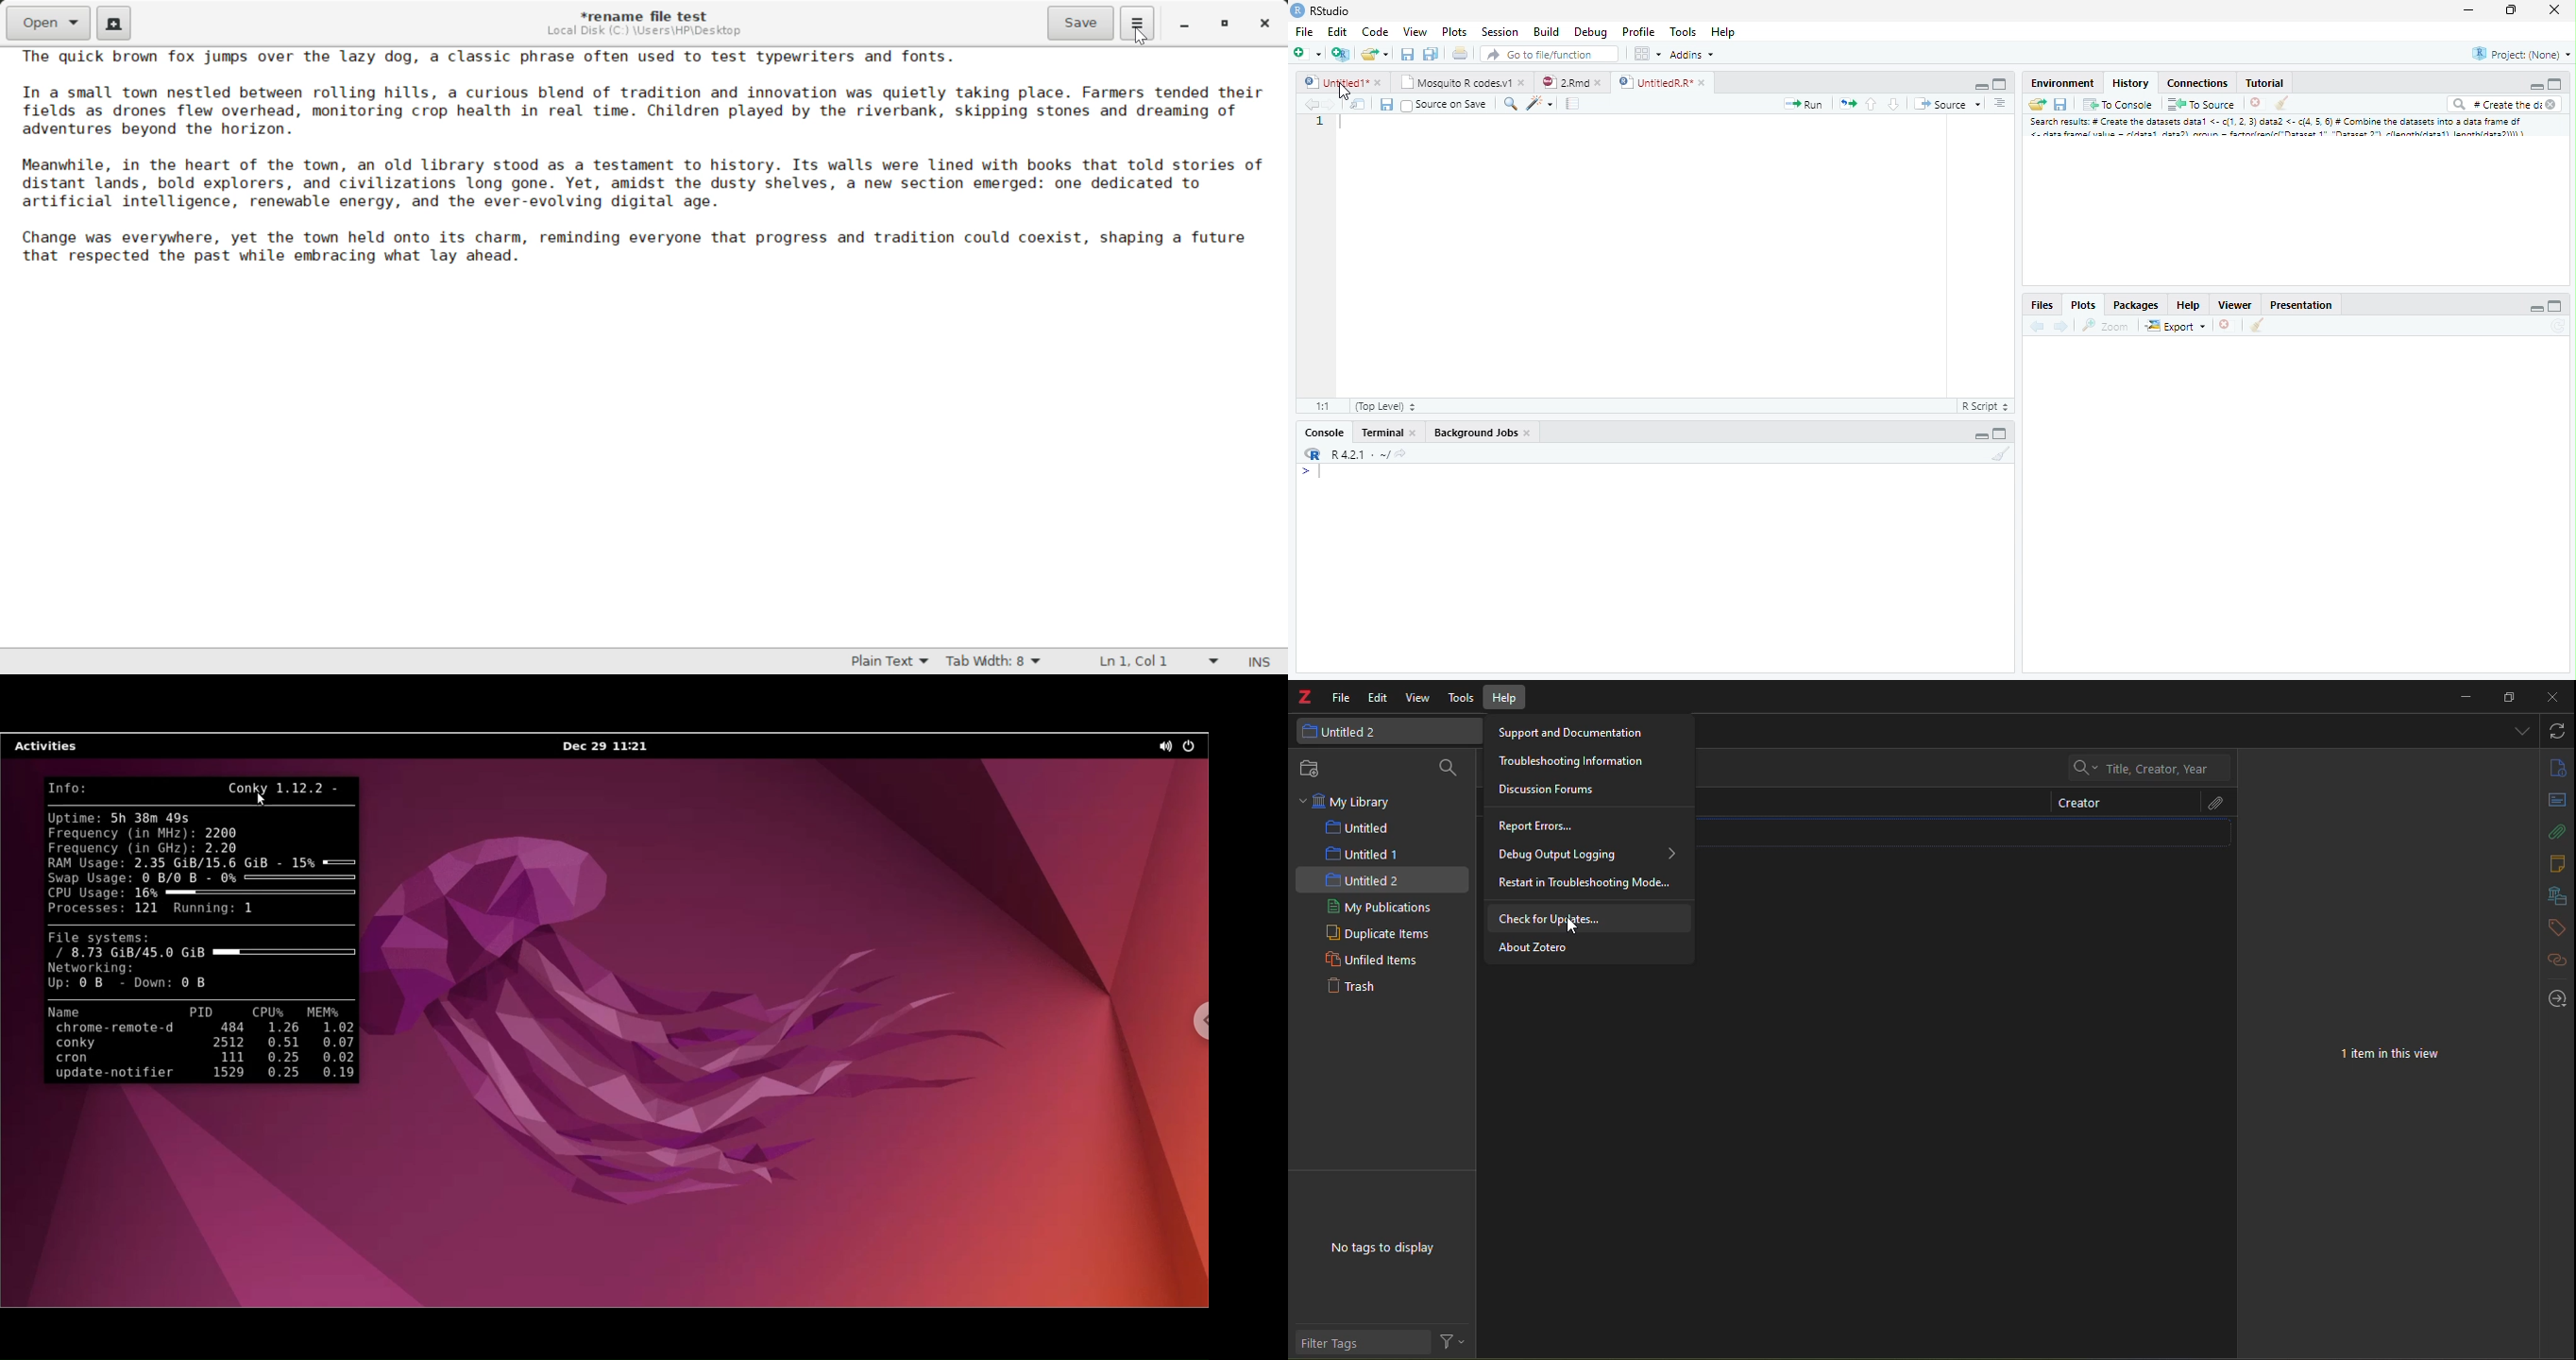 The width and height of the screenshot is (2576, 1372). Describe the element at coordinates (1980, 435) in the screenshot. I see `Minimize` at that location.